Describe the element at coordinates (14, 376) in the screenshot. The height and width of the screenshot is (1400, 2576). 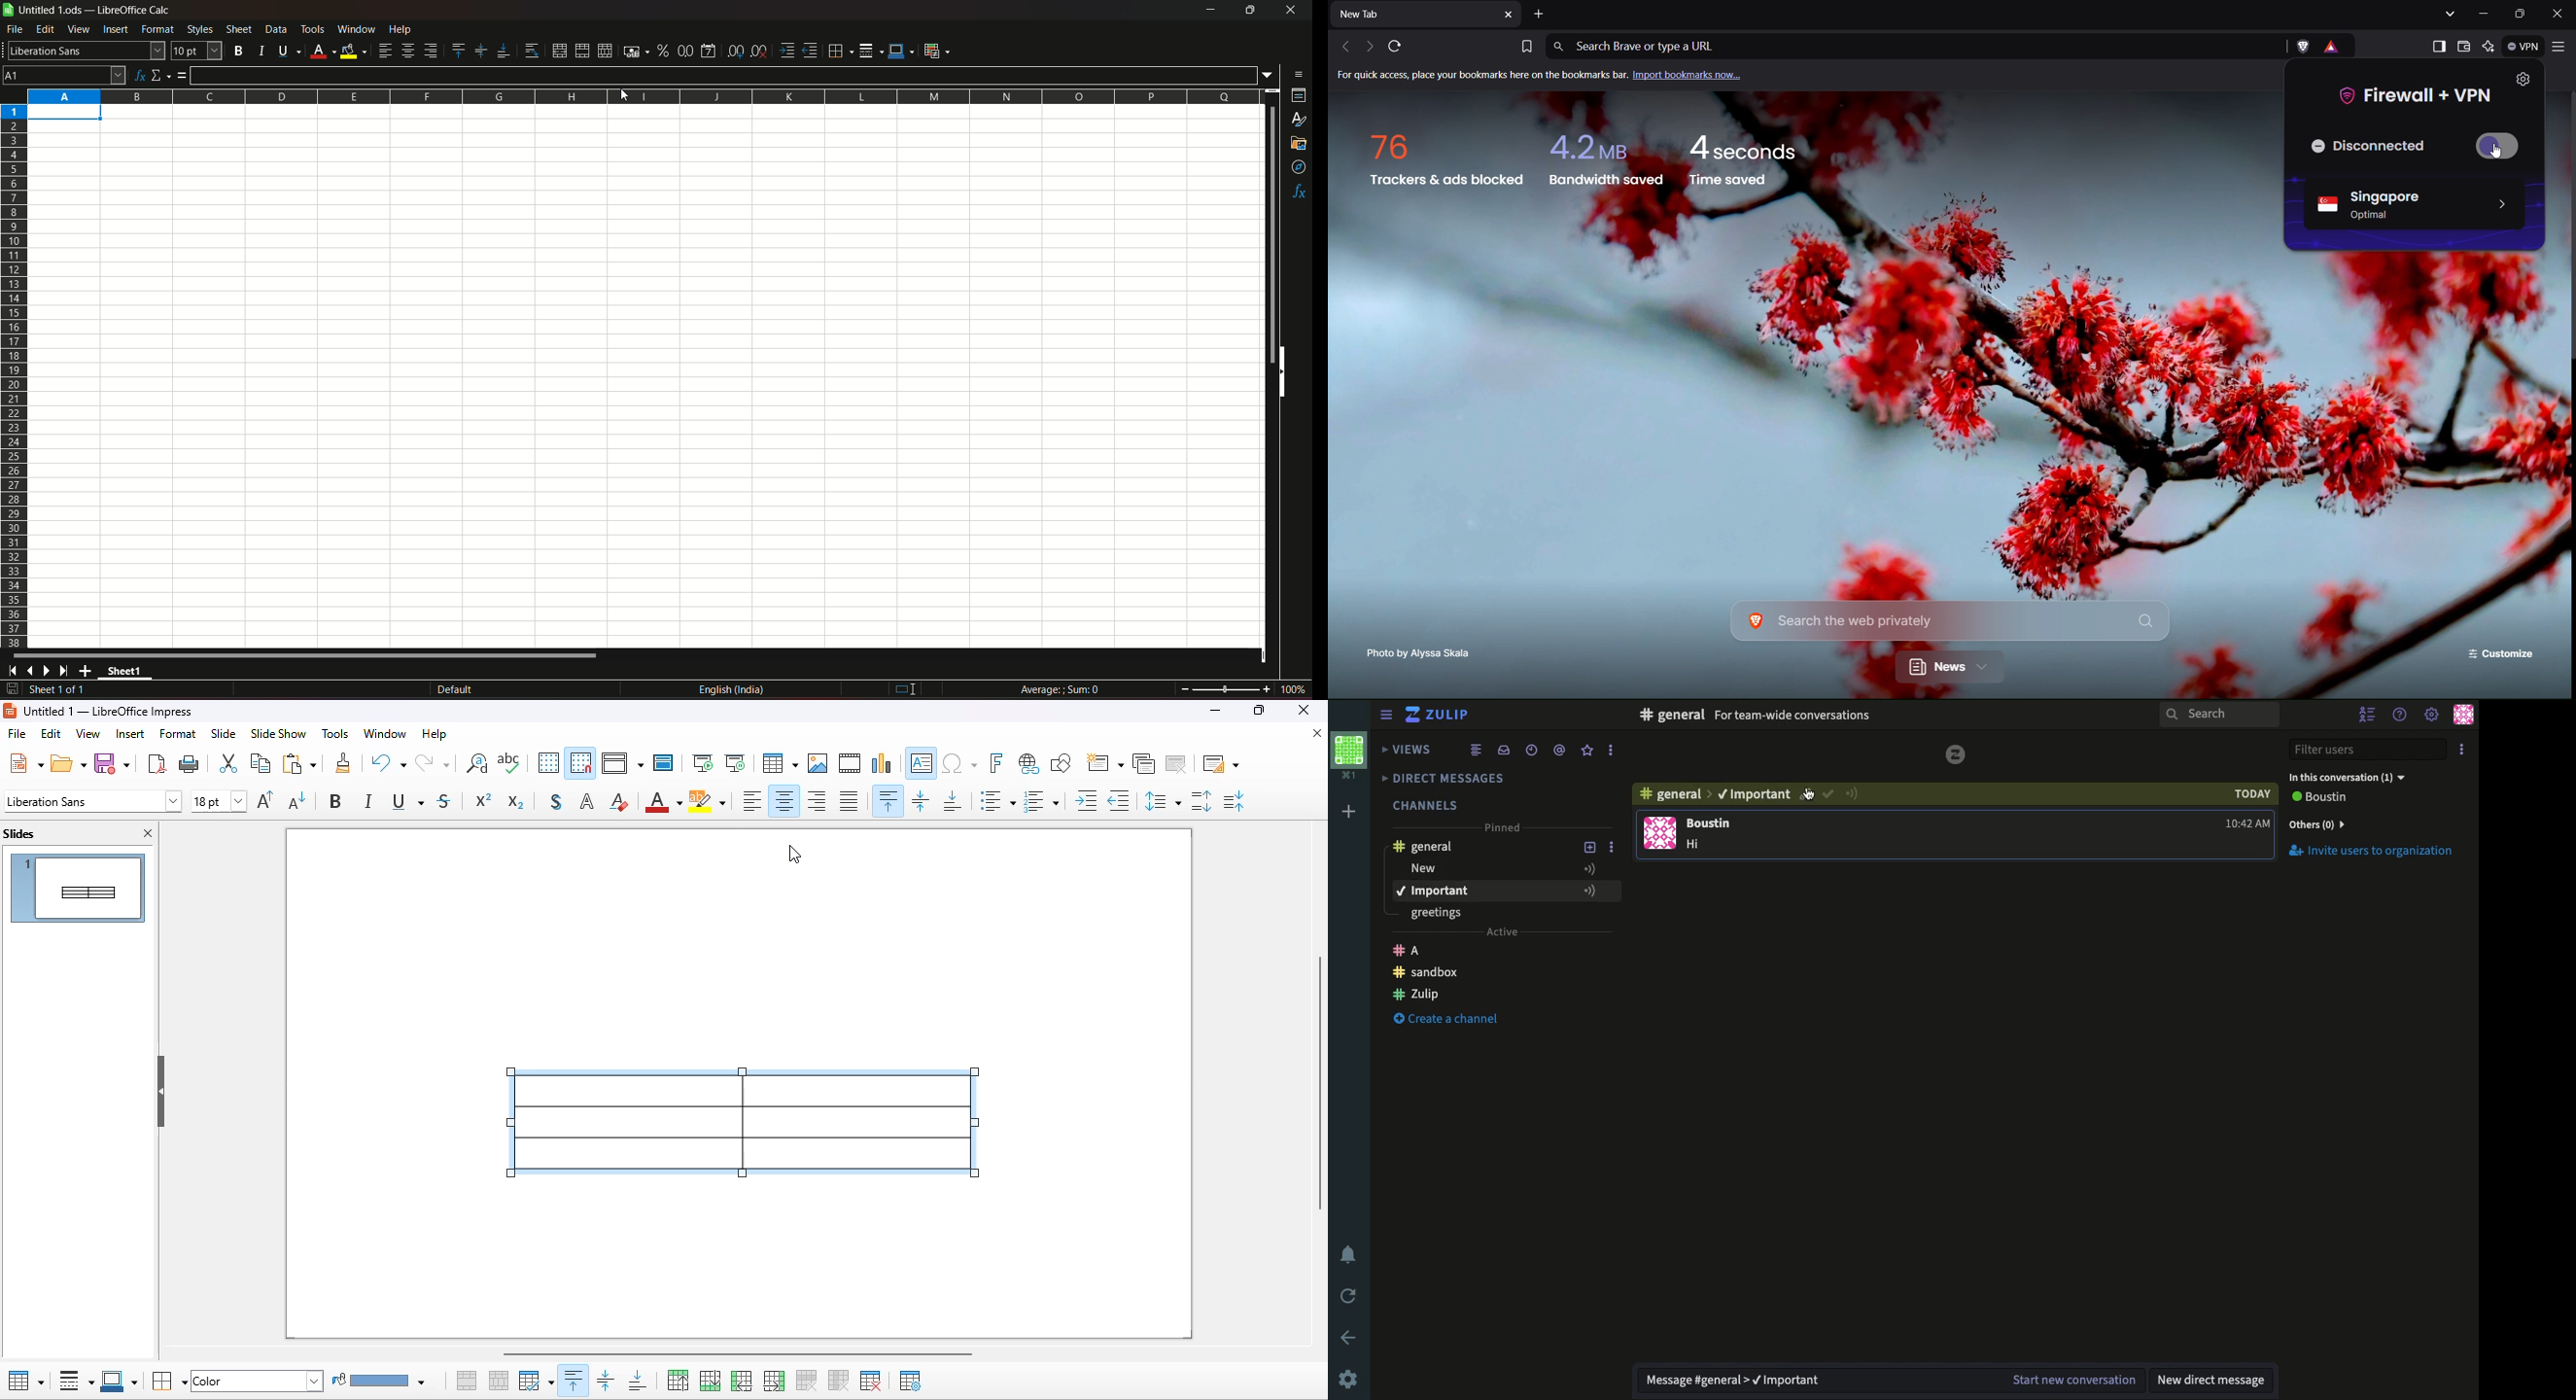
I see `rows` at that location.